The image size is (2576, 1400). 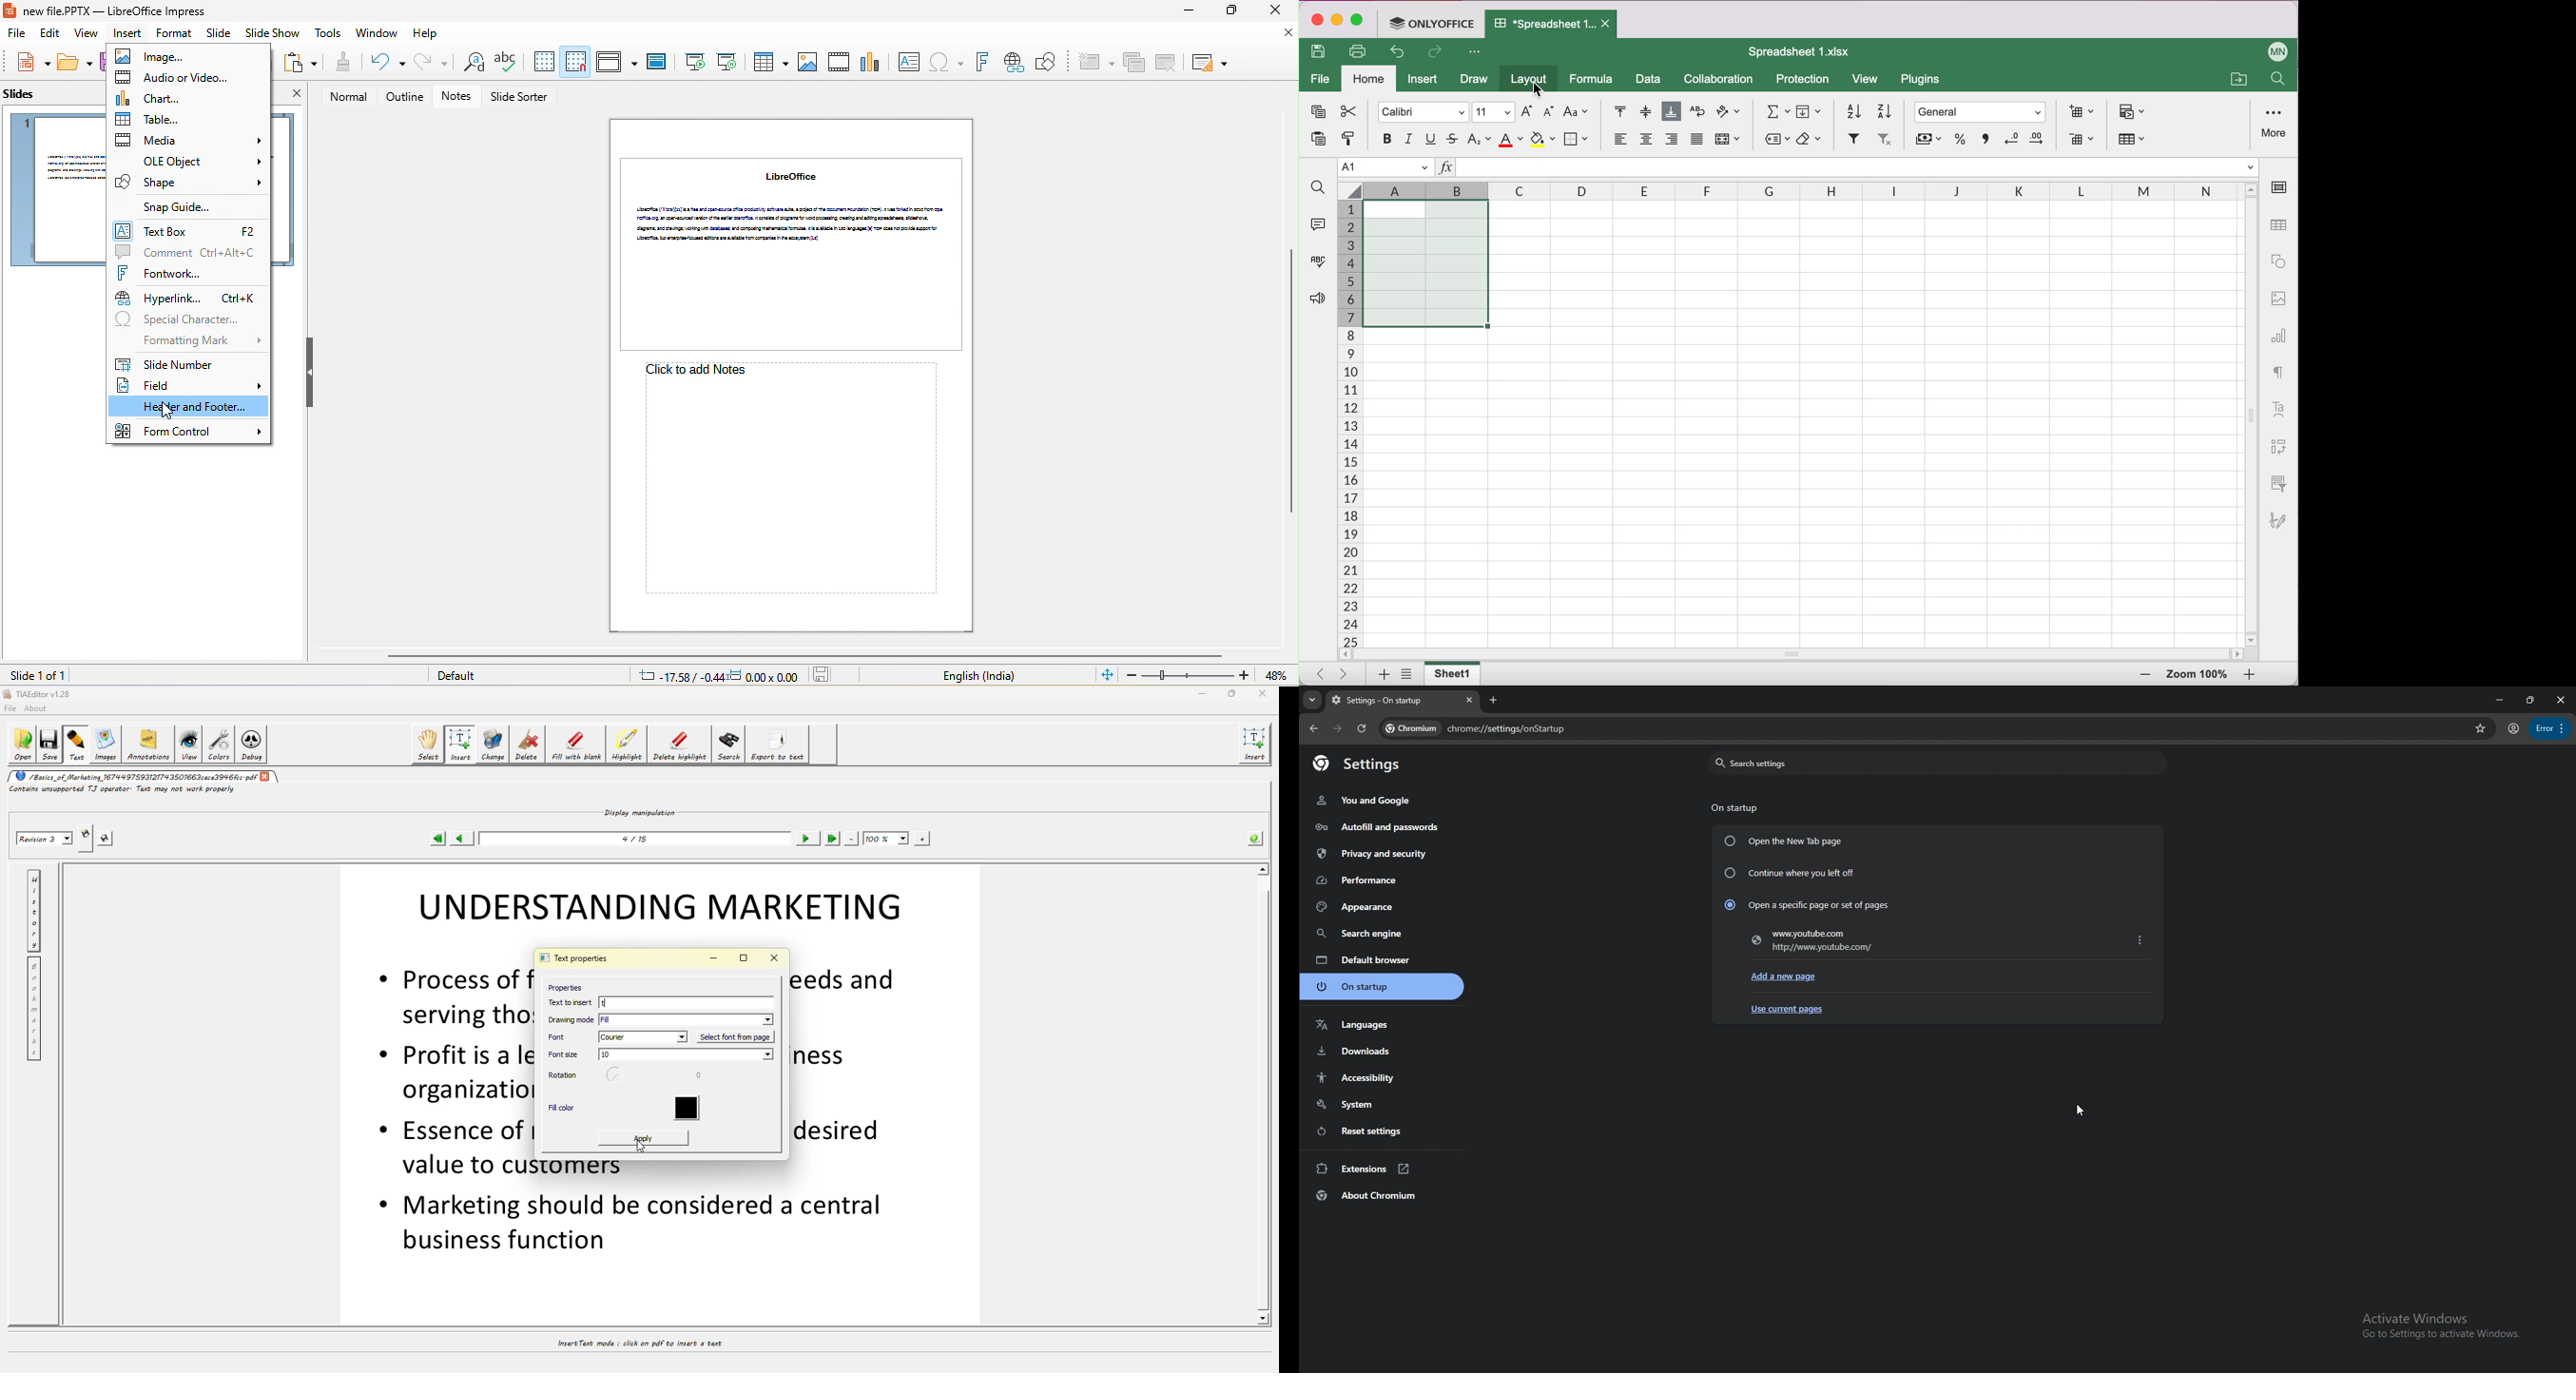 I want to click on maximize, so click(x=1230, y=11).